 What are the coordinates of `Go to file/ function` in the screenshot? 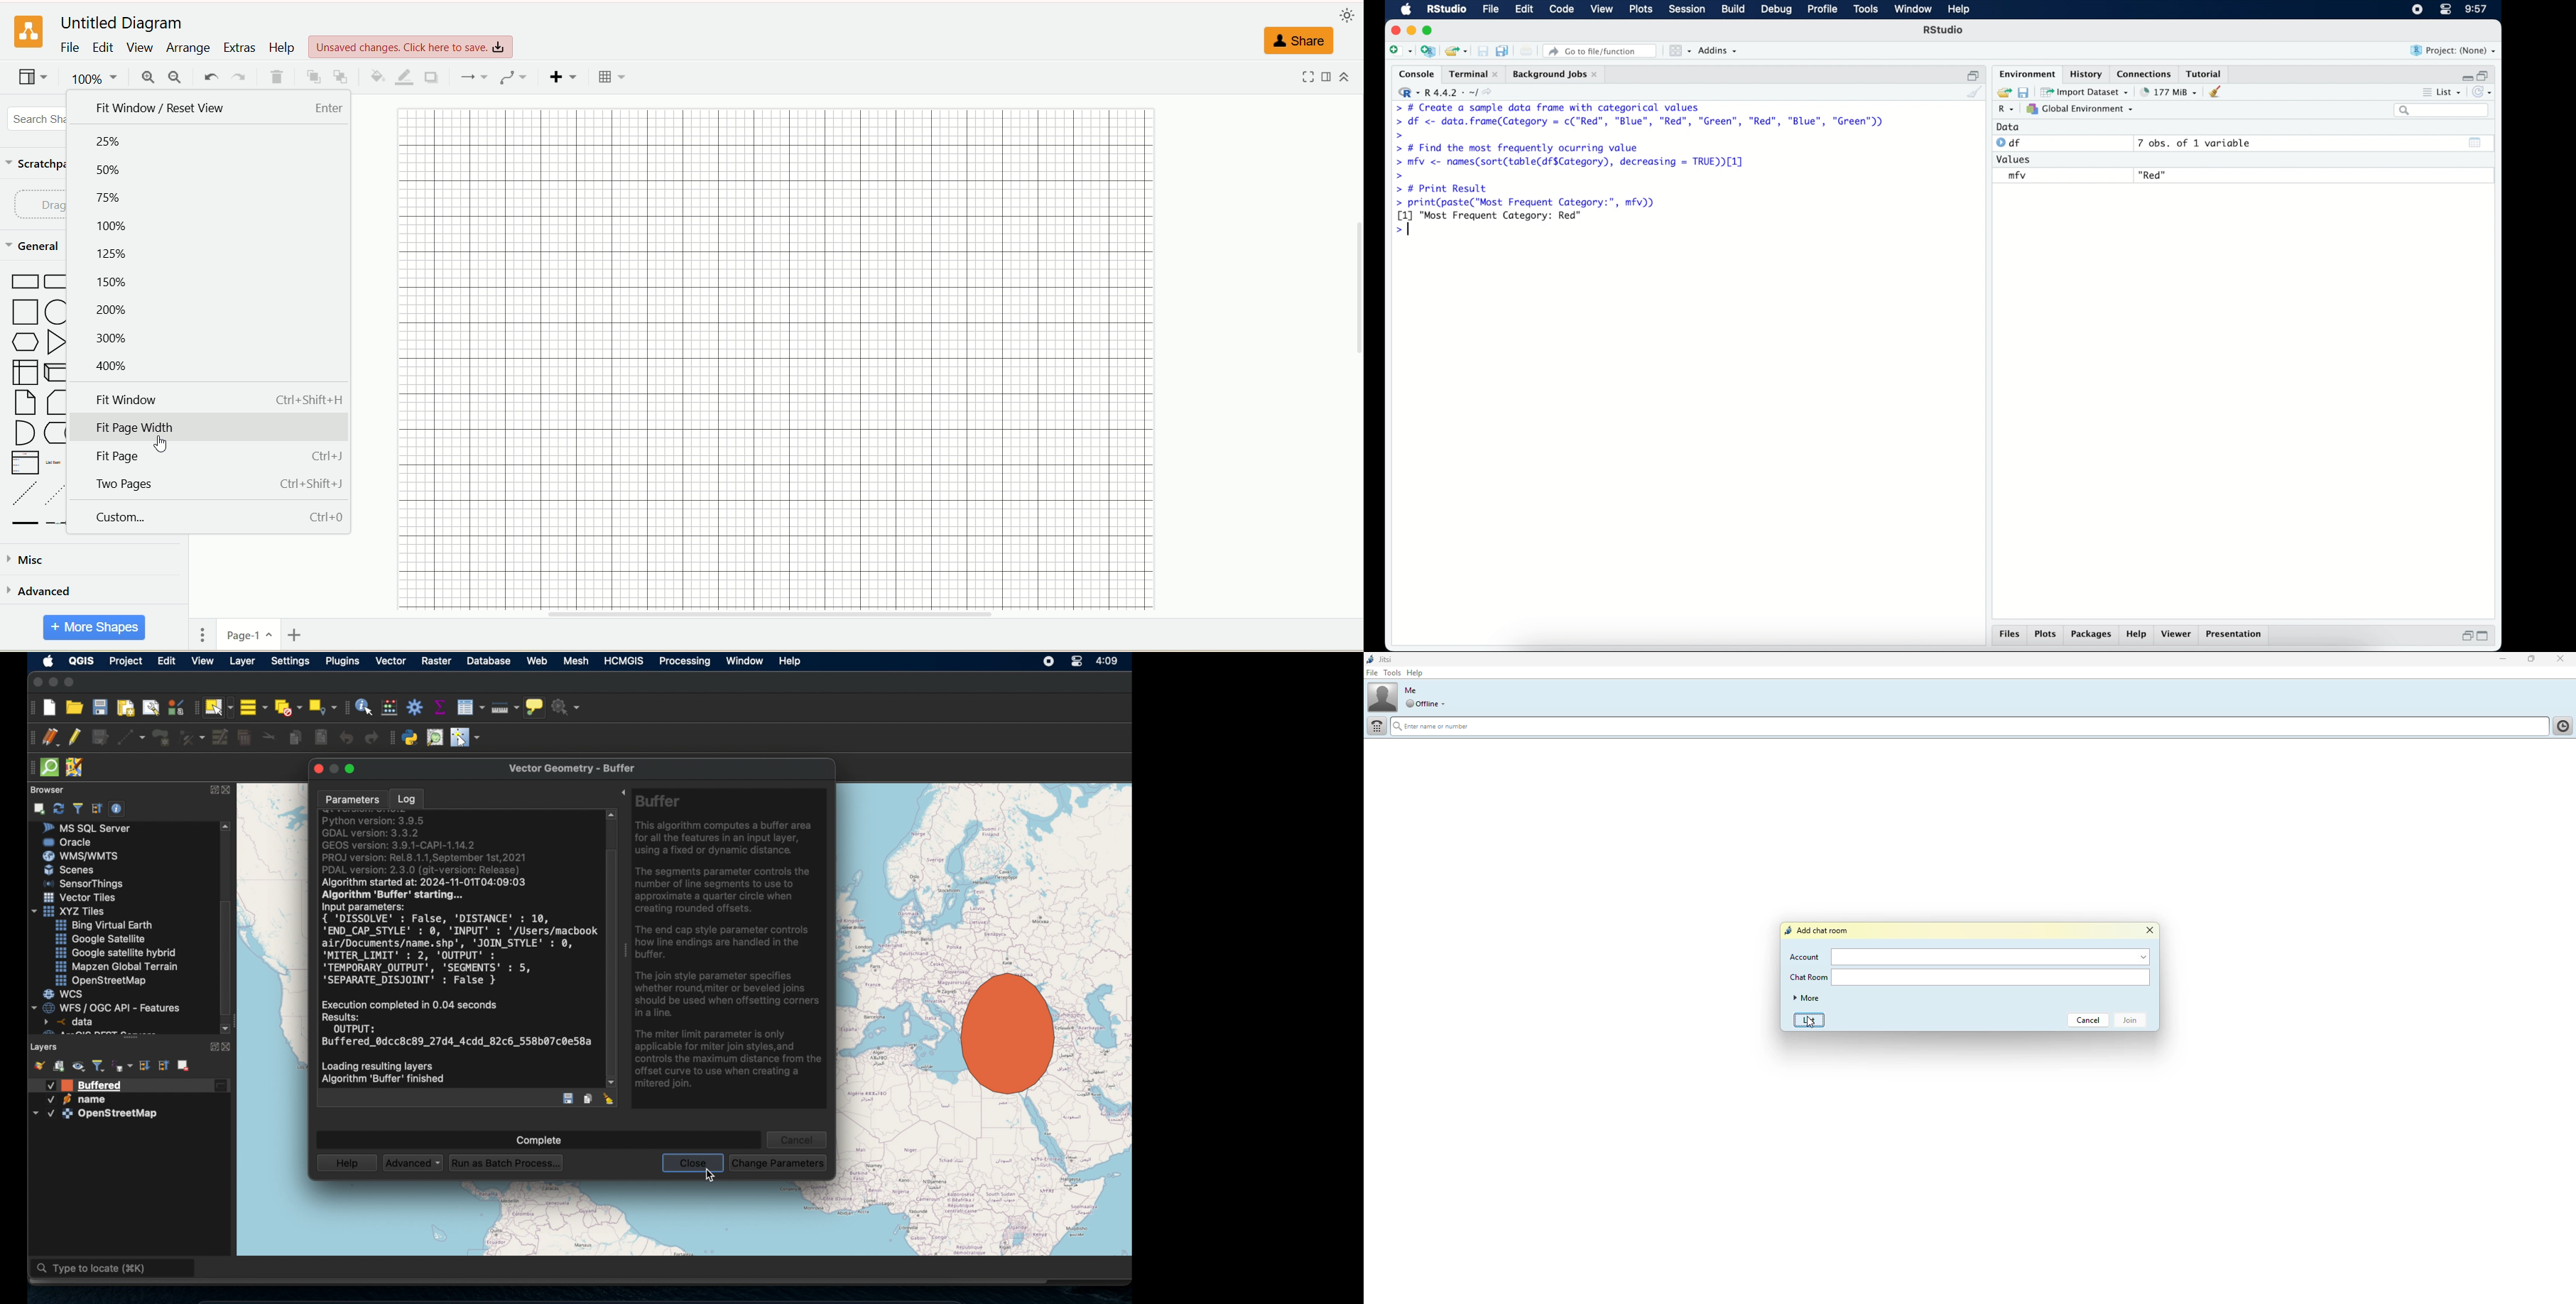 It's located at (1602, 50).